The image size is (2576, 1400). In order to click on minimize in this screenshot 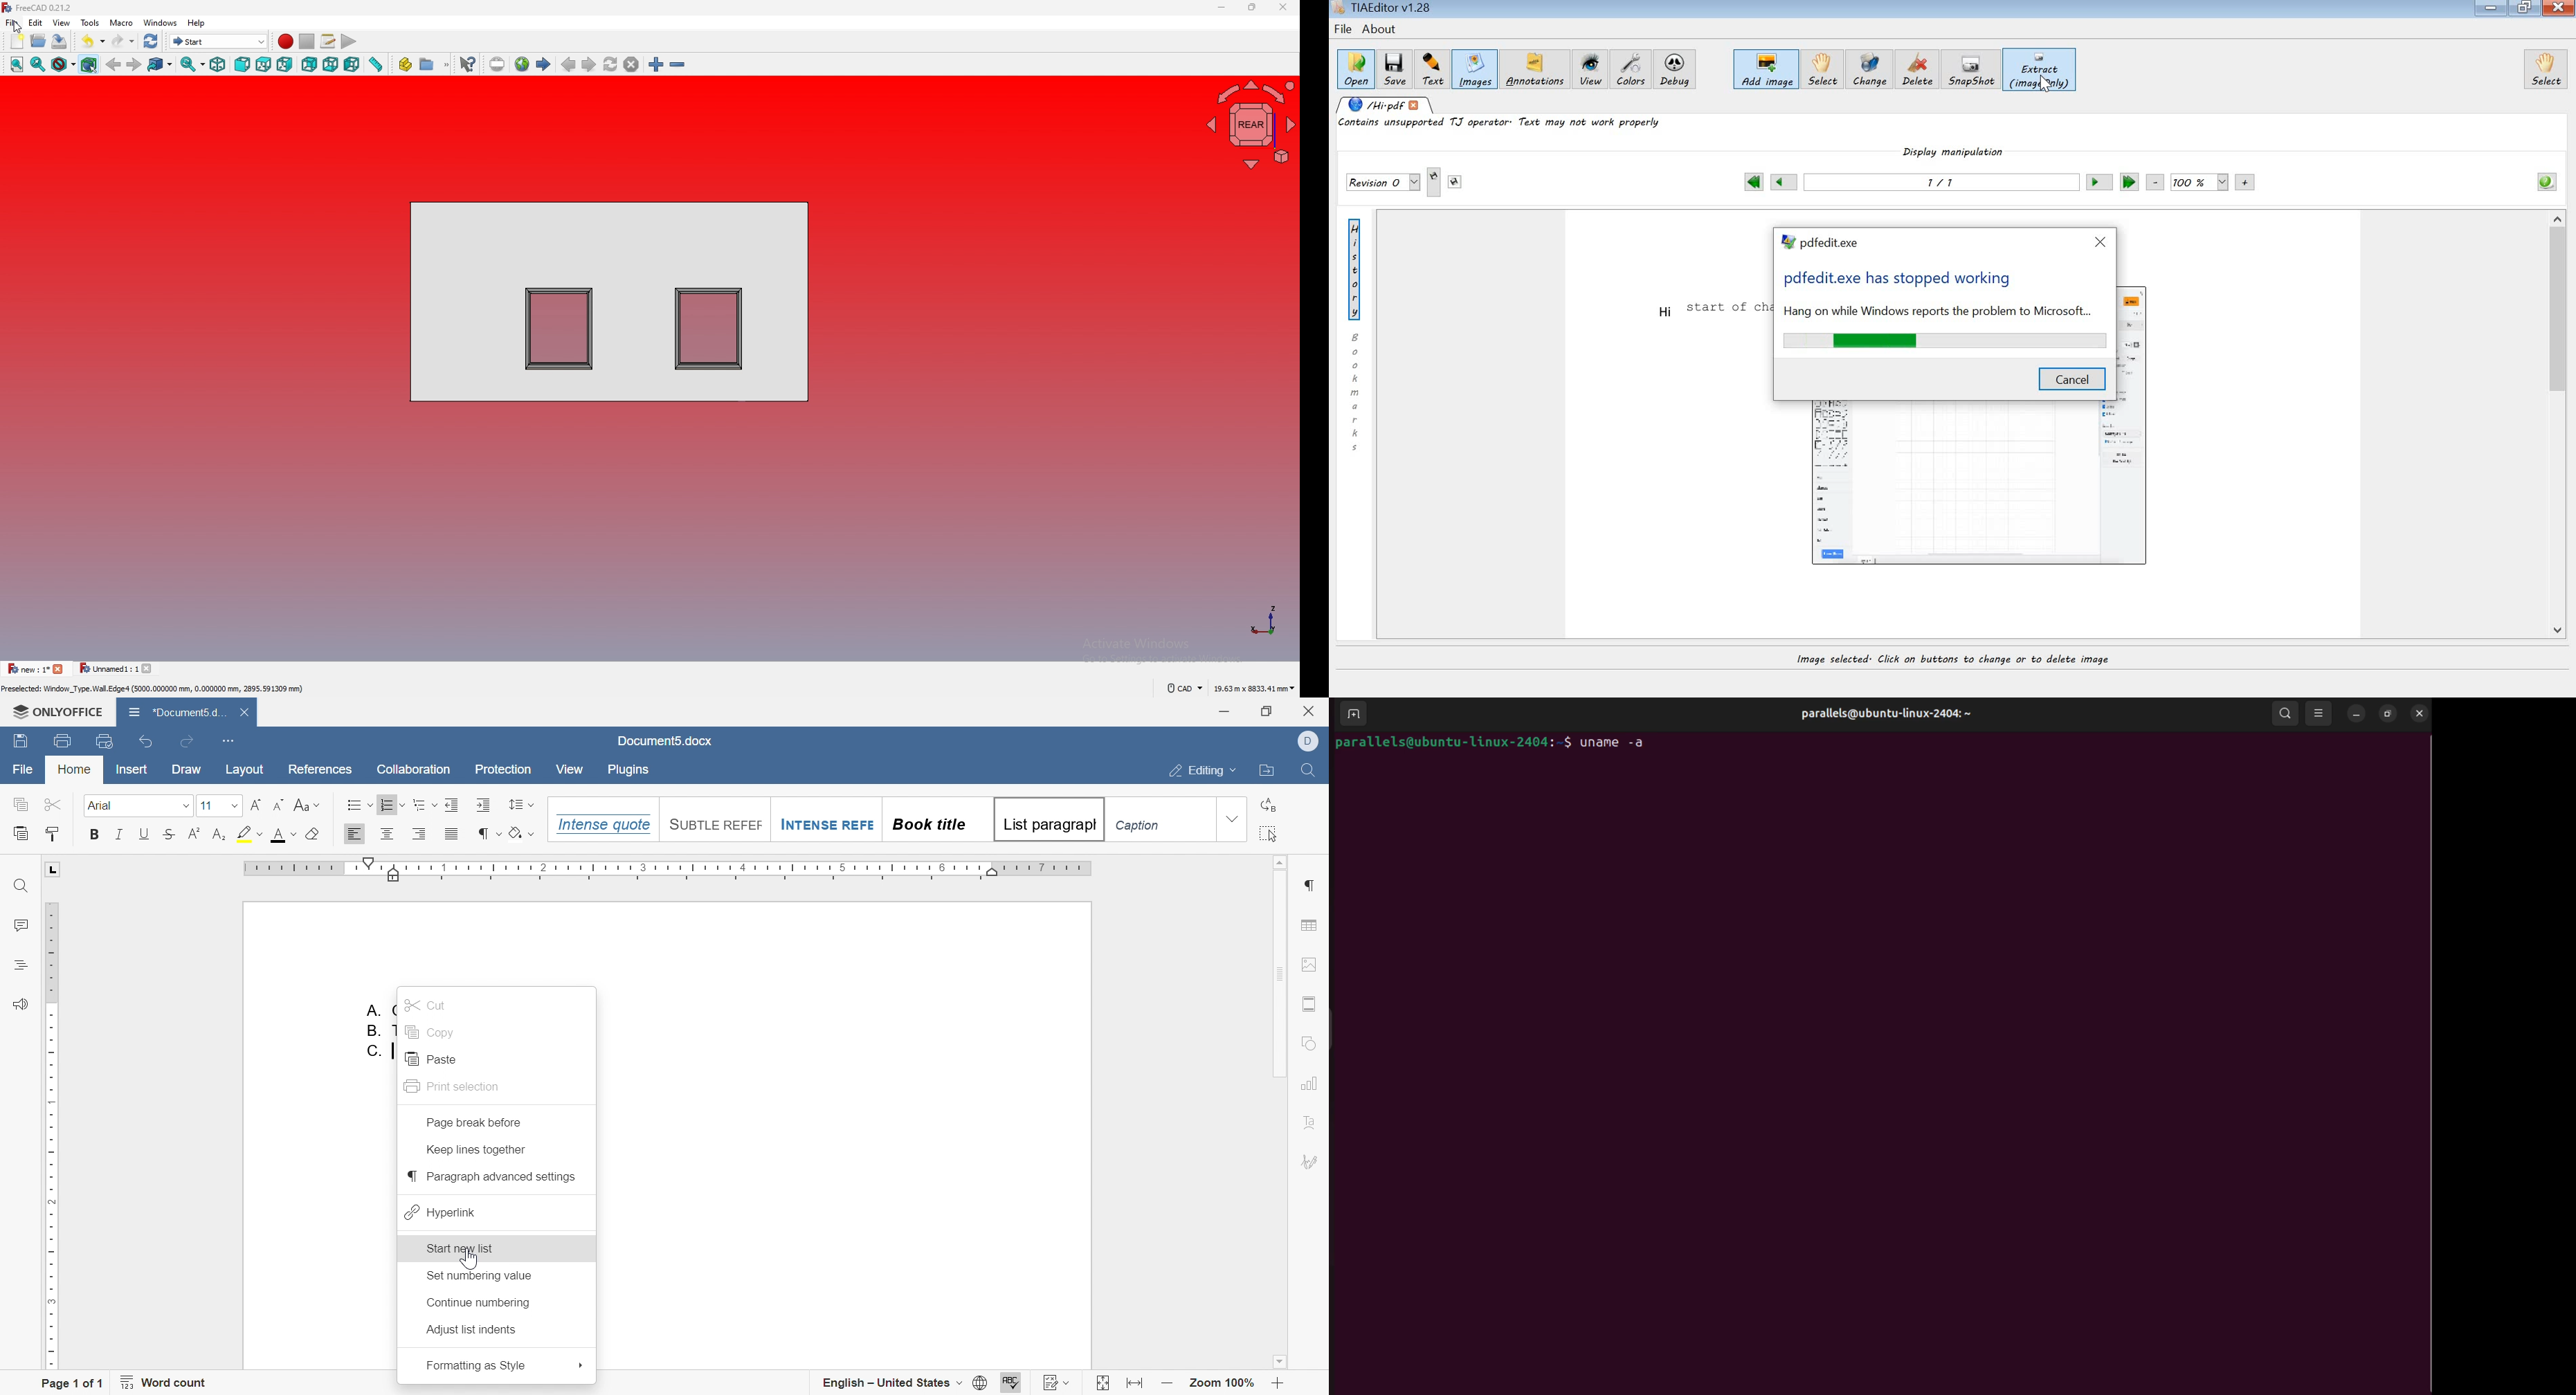, I will do `click(1224, 710)`.